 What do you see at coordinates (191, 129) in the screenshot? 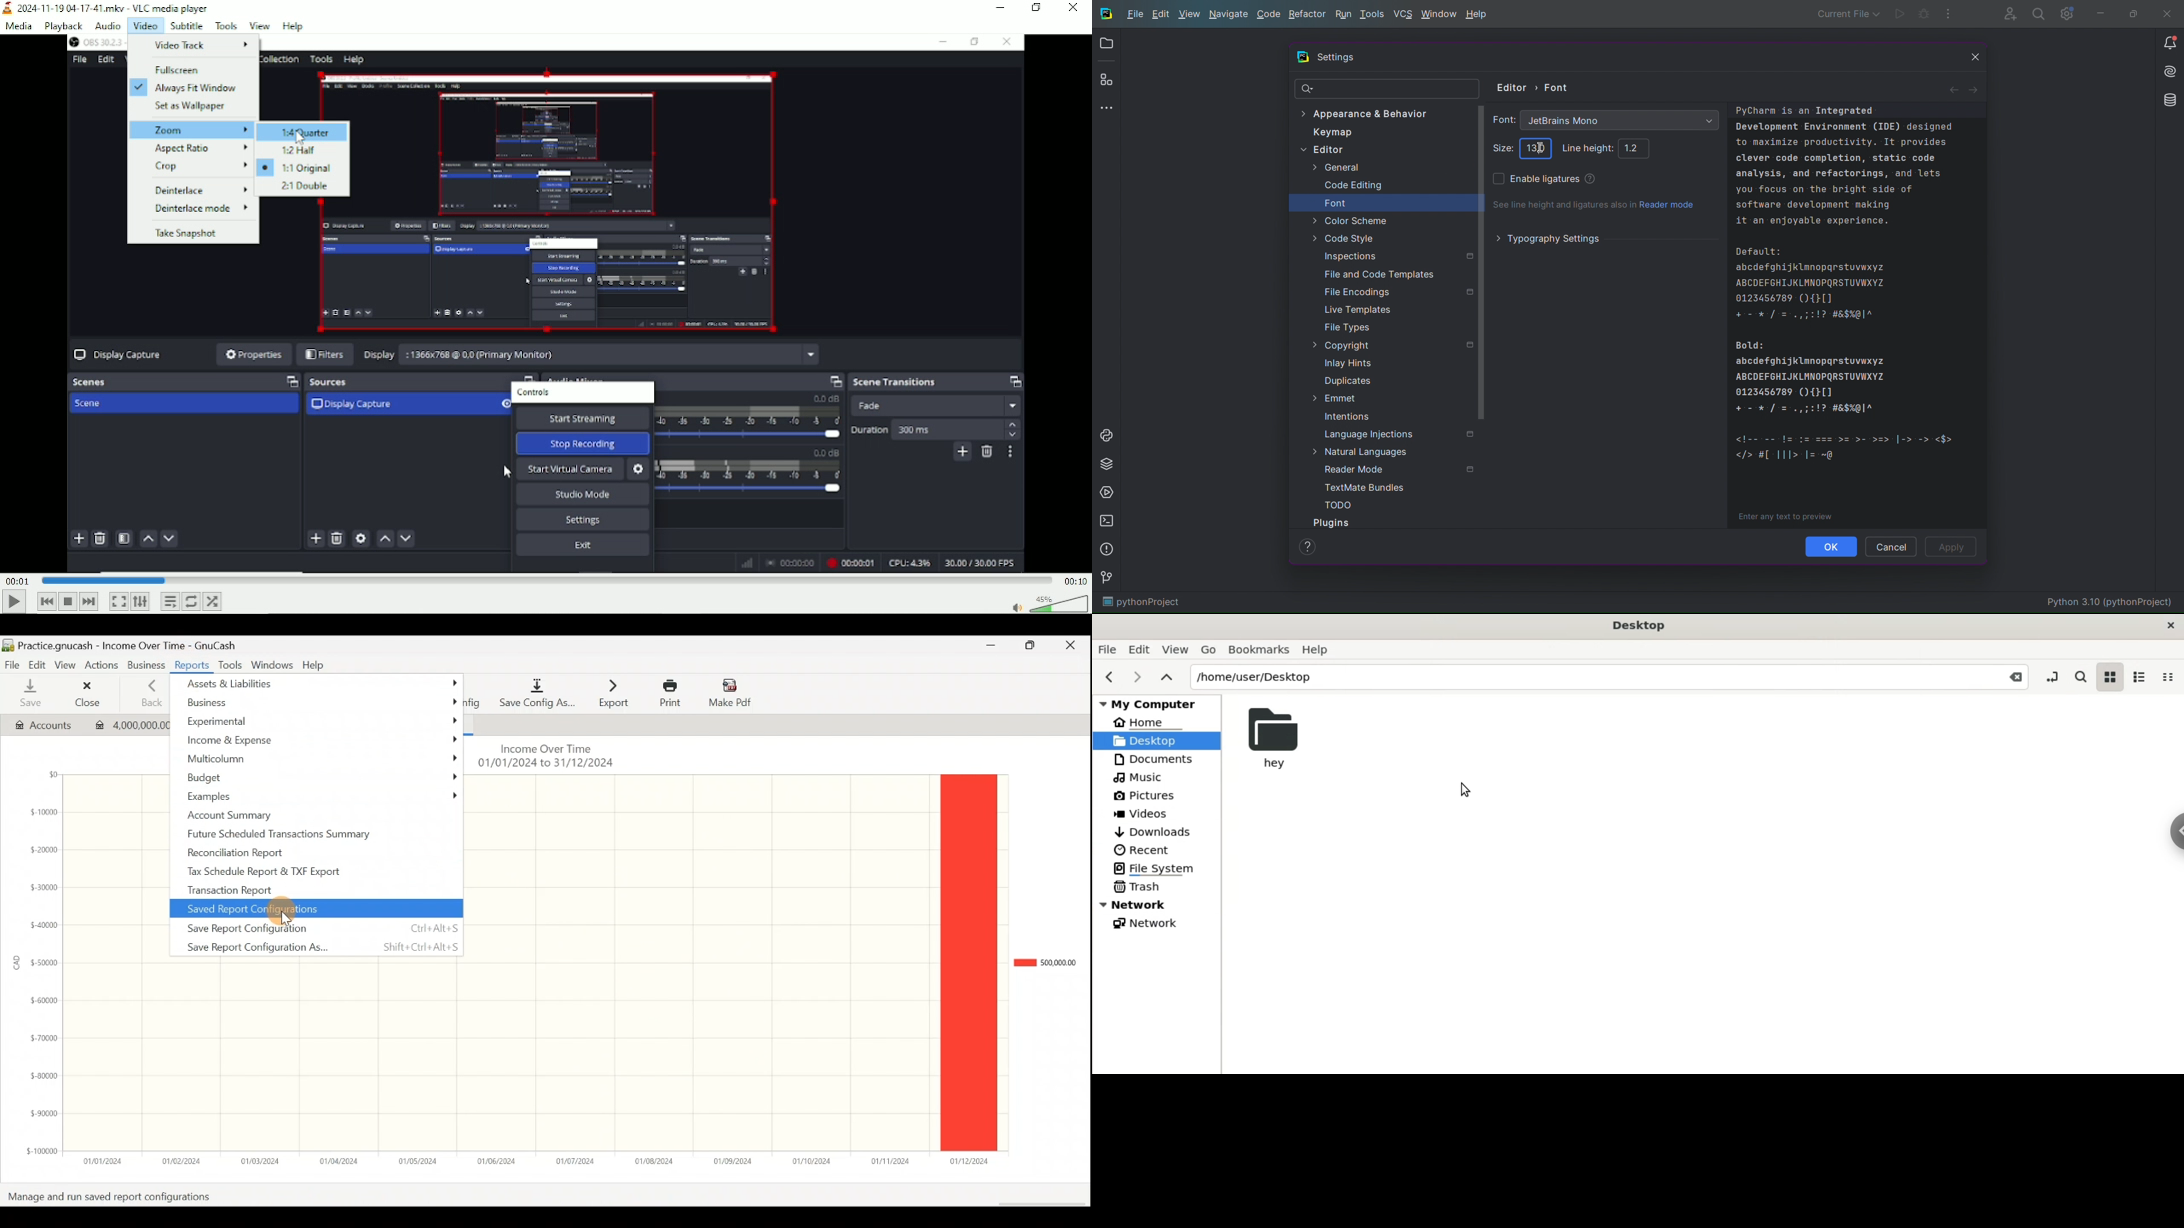
I see `Zoom` at bounding box center [191, 129].